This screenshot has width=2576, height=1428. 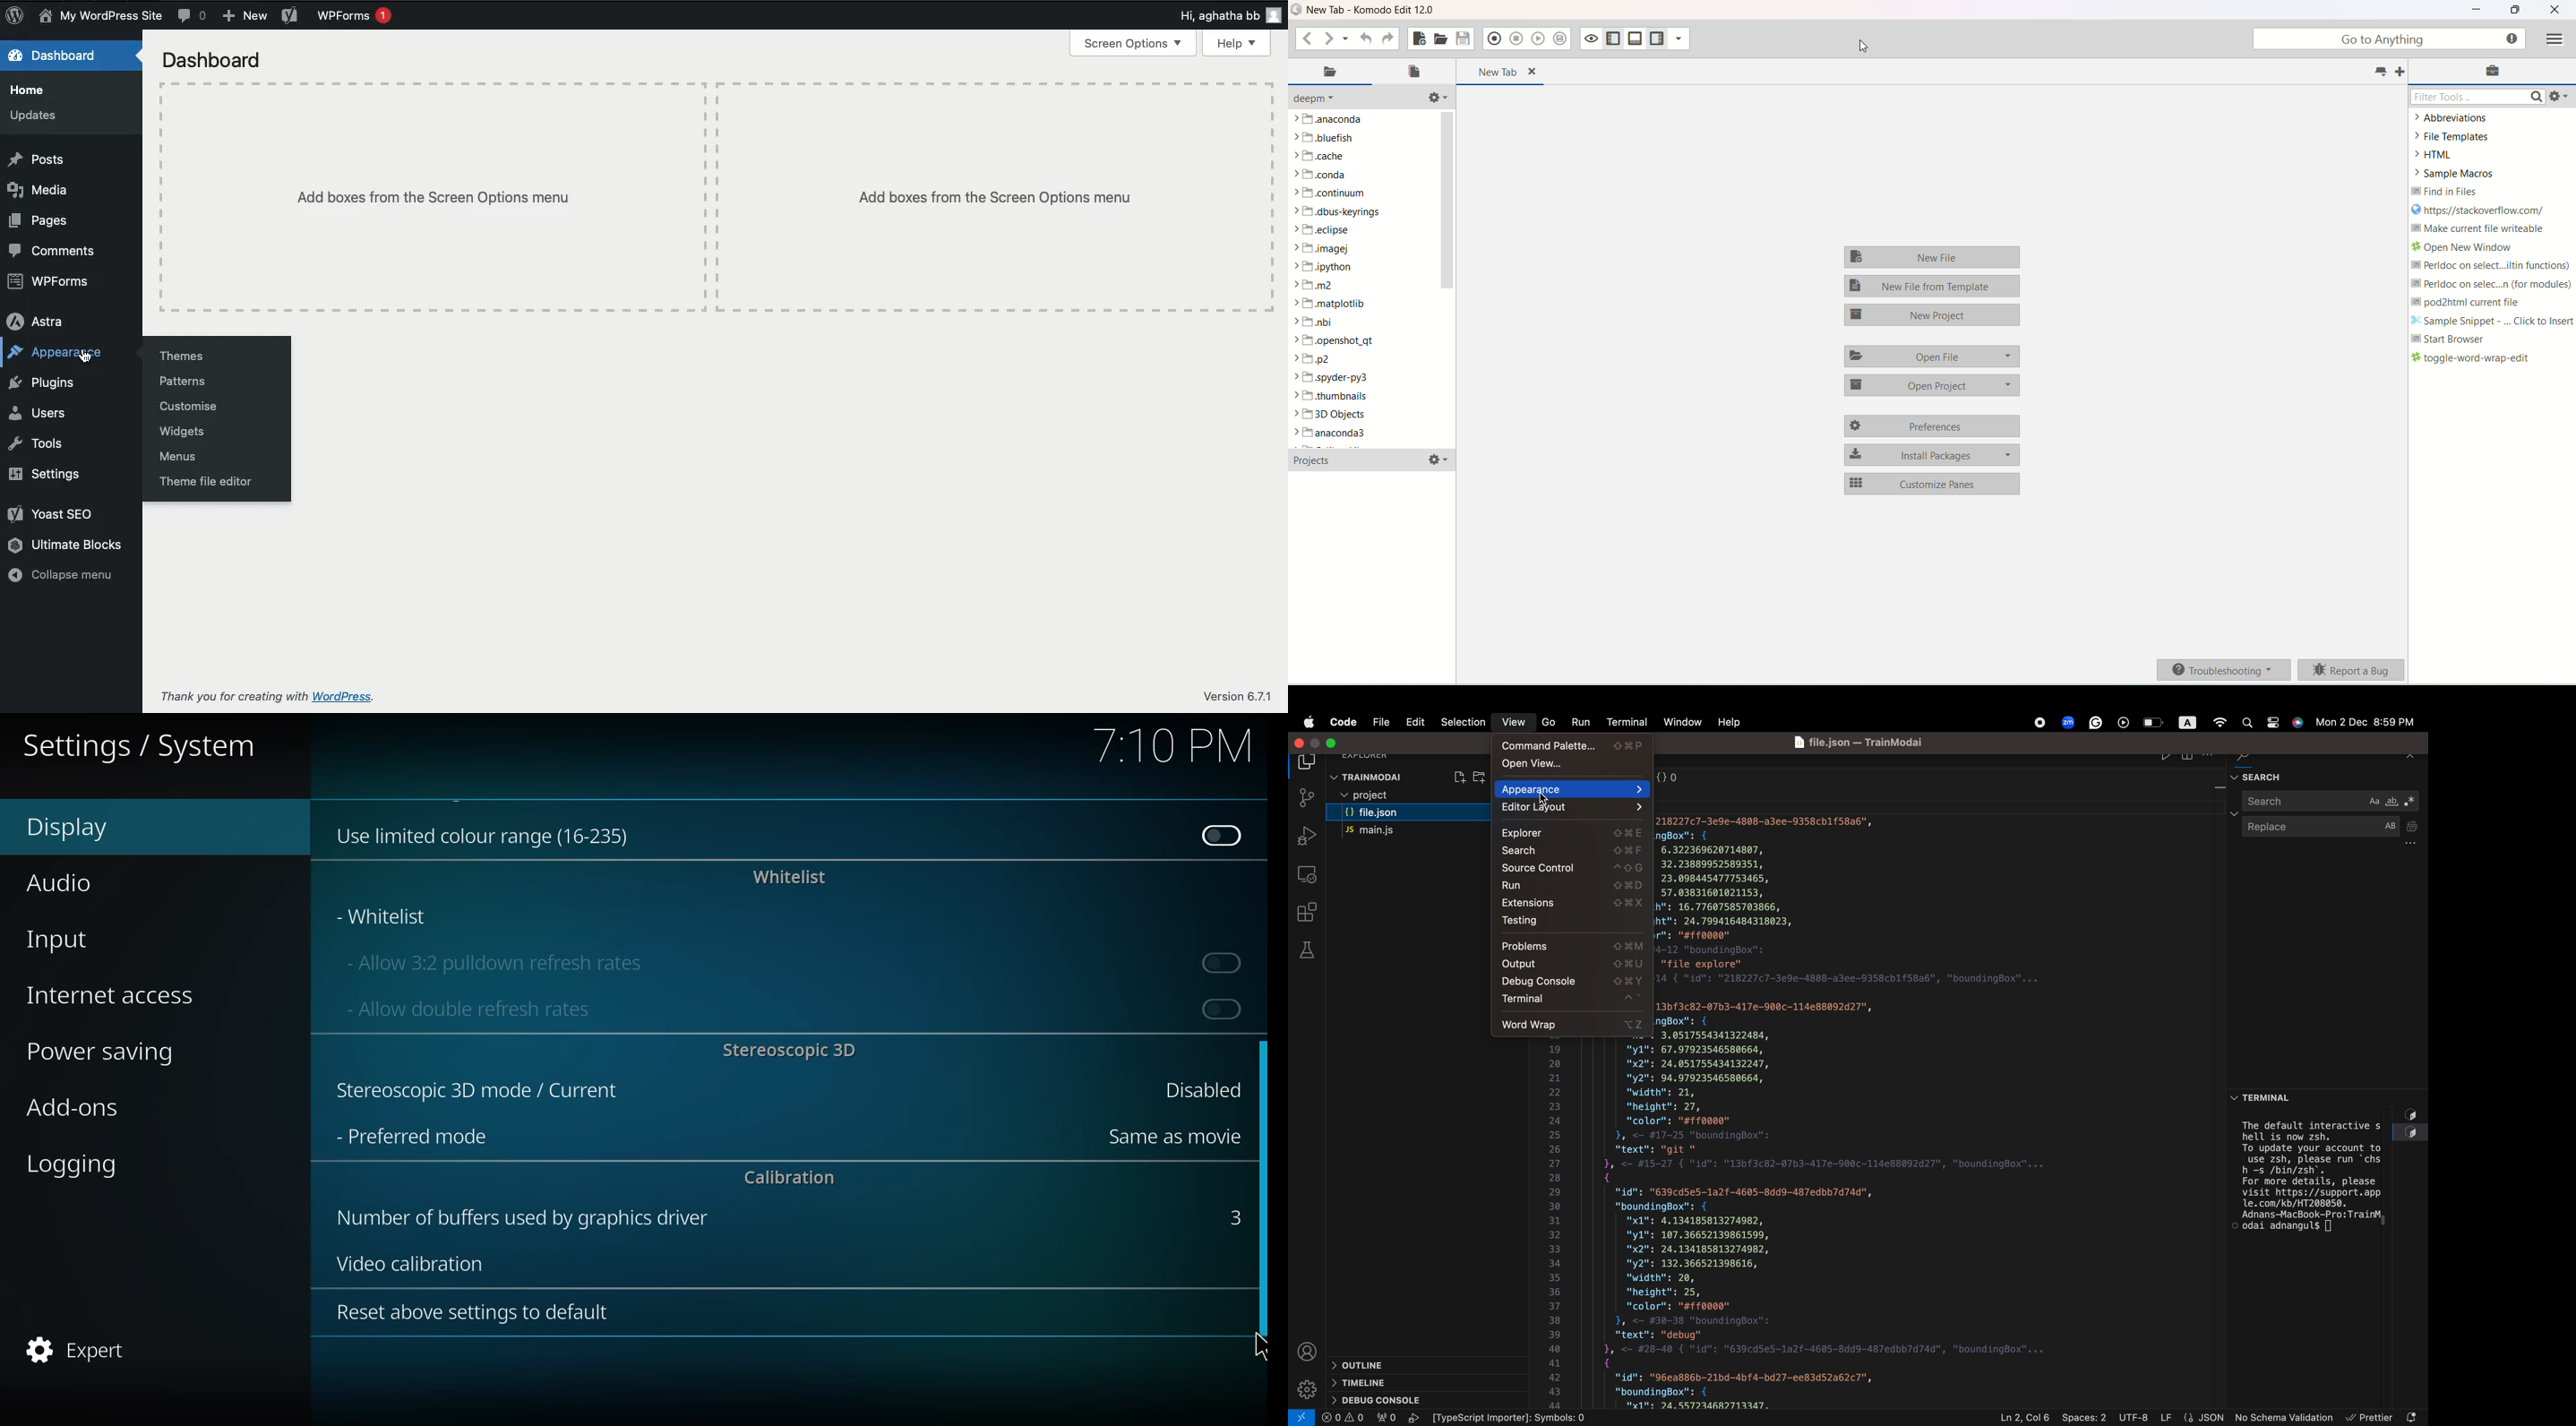 What do you see at coordinates (1133, 46) in the screenshot?
I see `Screen options` at bounding box center [1133, 46].